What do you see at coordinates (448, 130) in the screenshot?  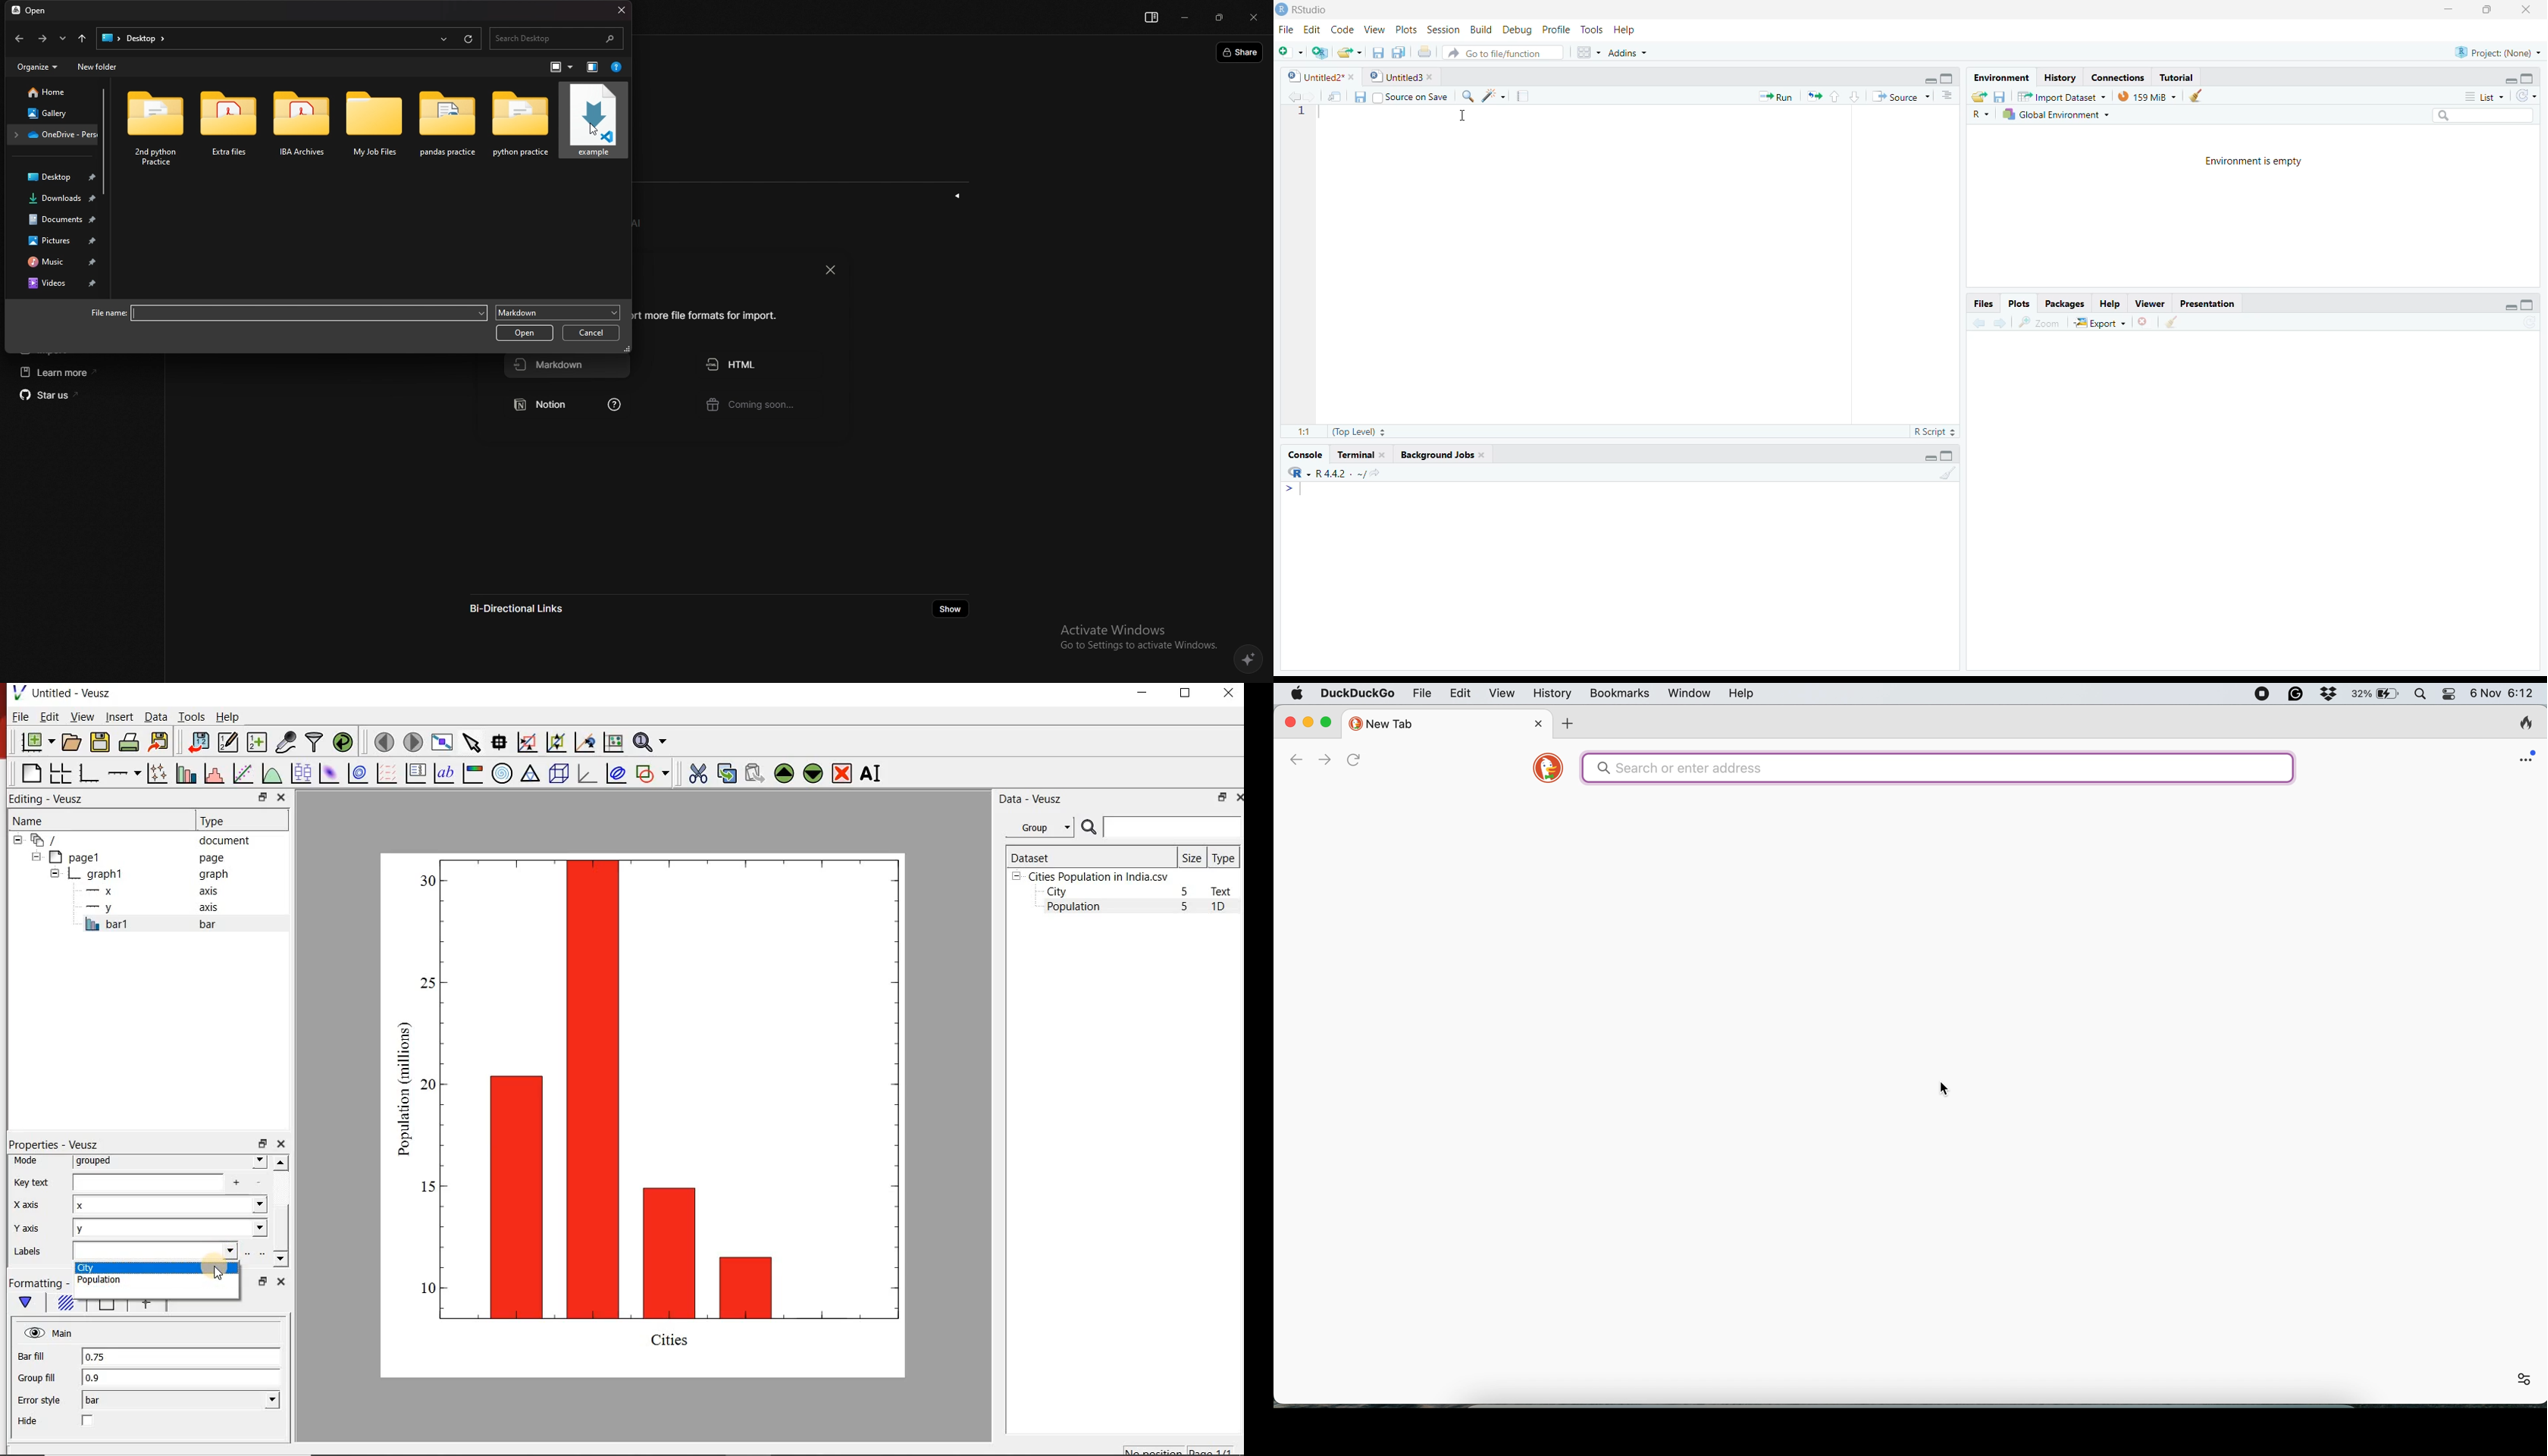 I see `folder` at bounding box center [448, 130].